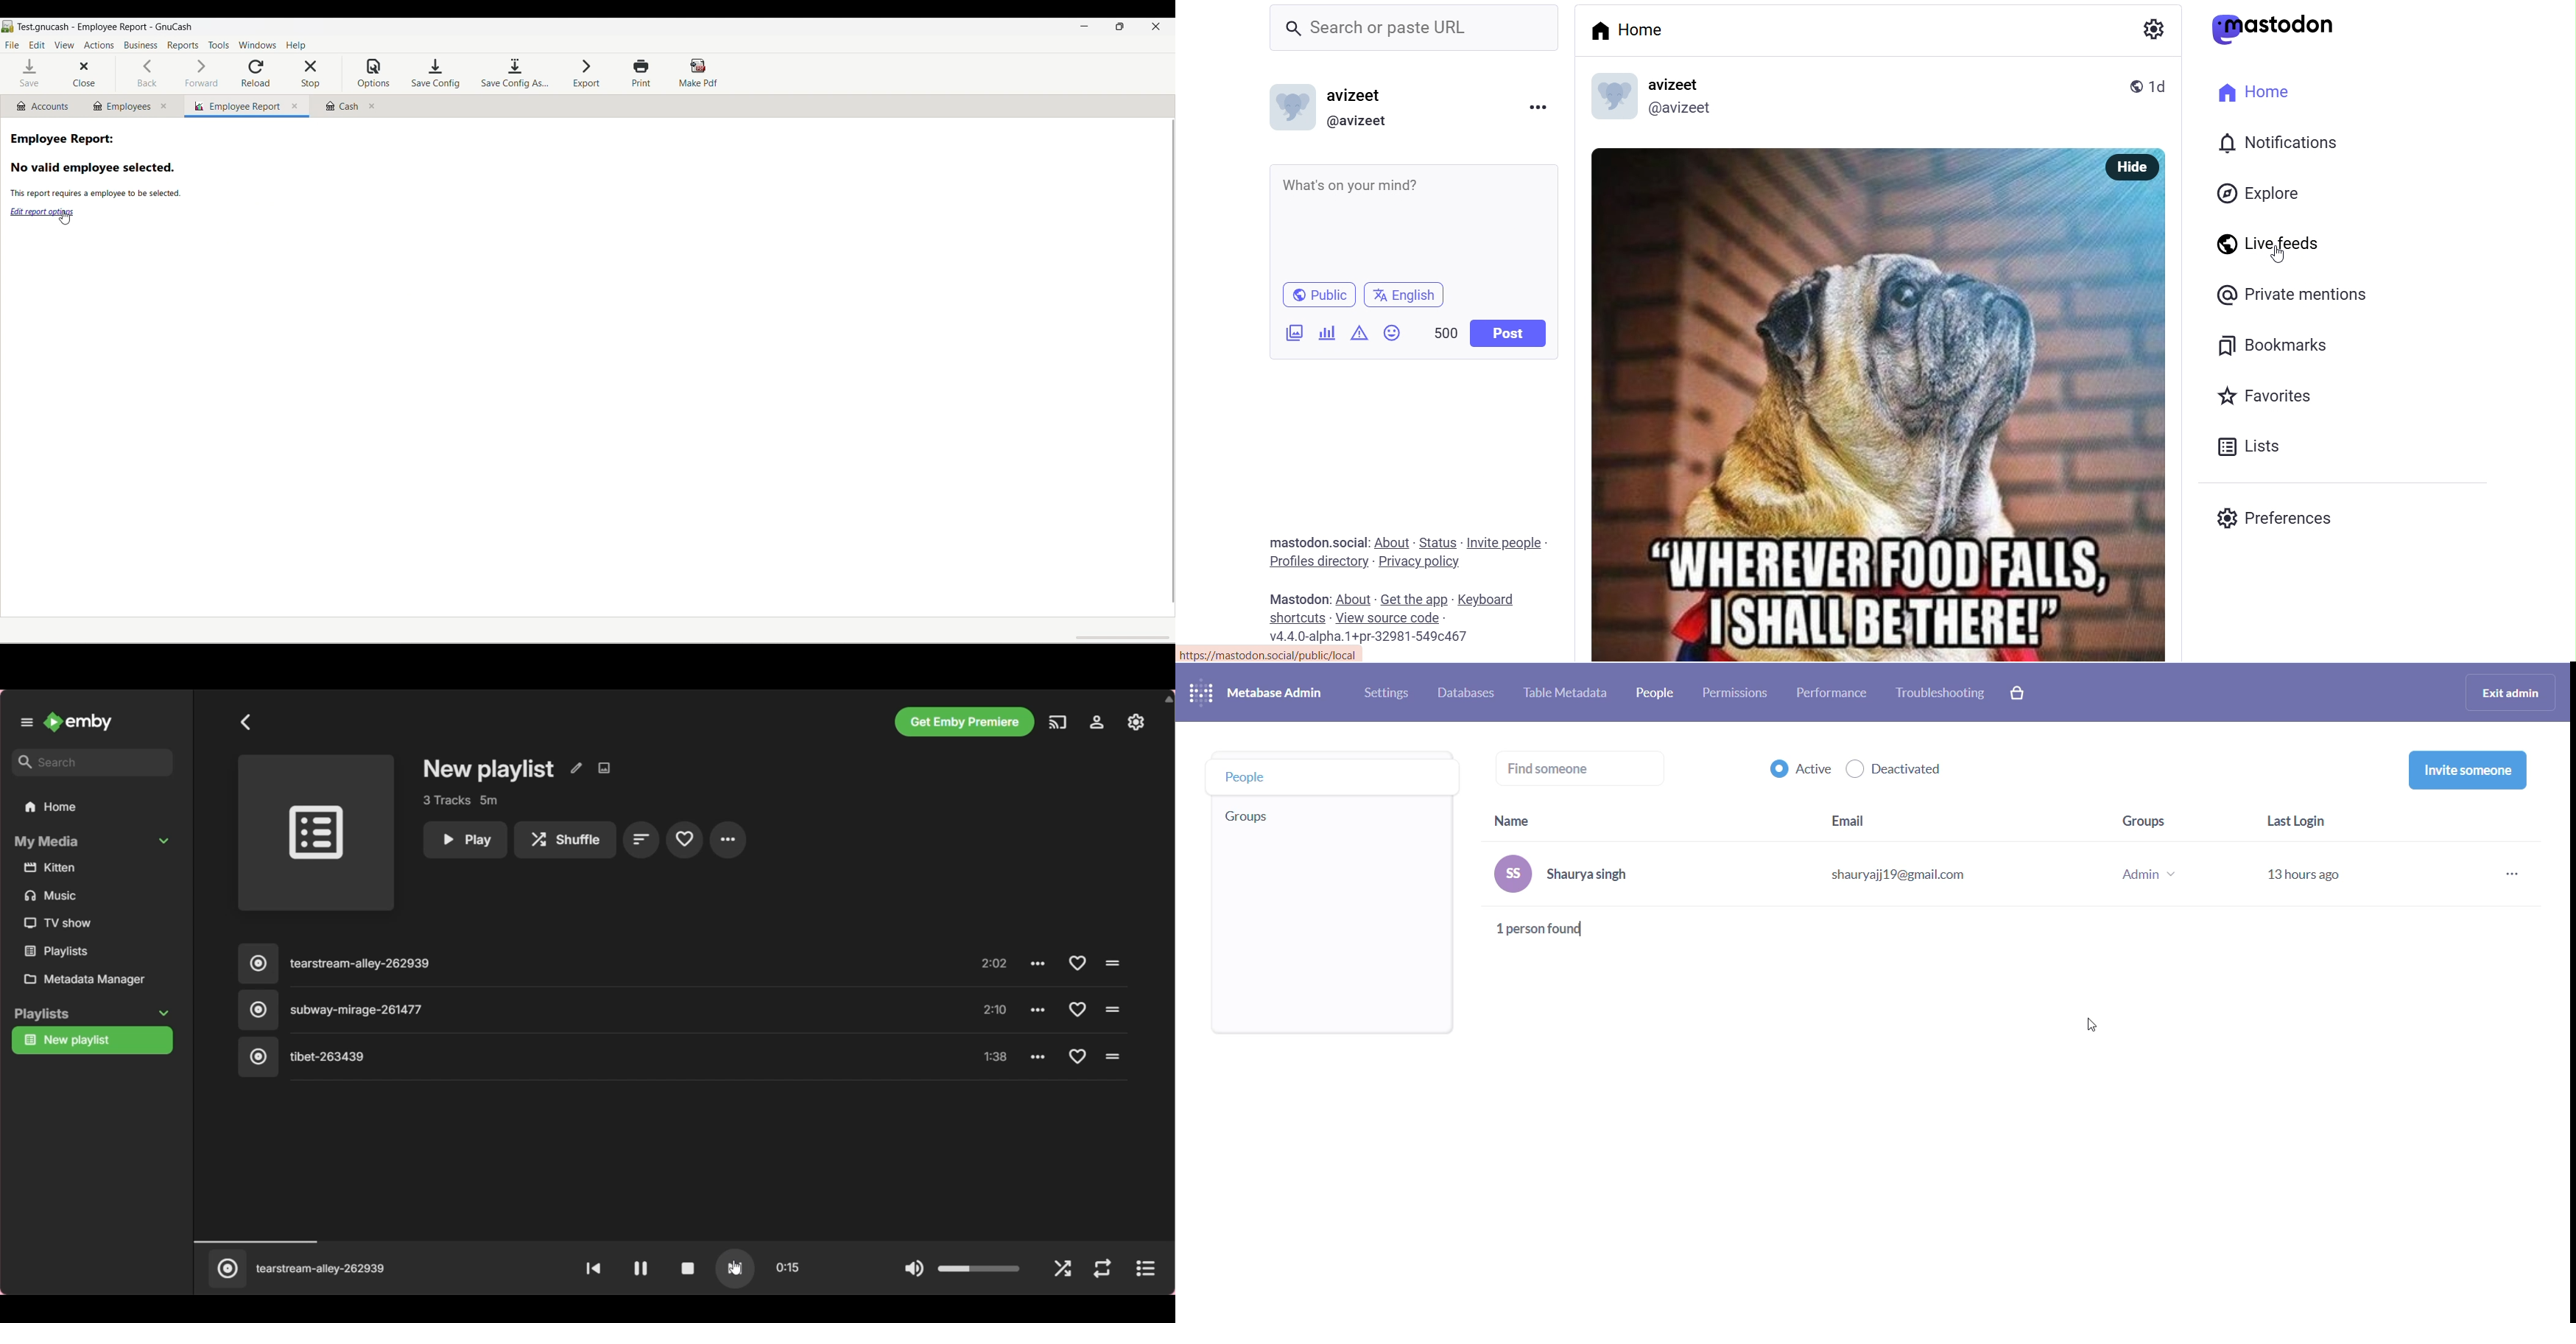 This screenshot has height=1344, width=2576. What do you see at coordinates (1538, 108) in the screenshot?
I see `more` at bounding box center [1538, 108].